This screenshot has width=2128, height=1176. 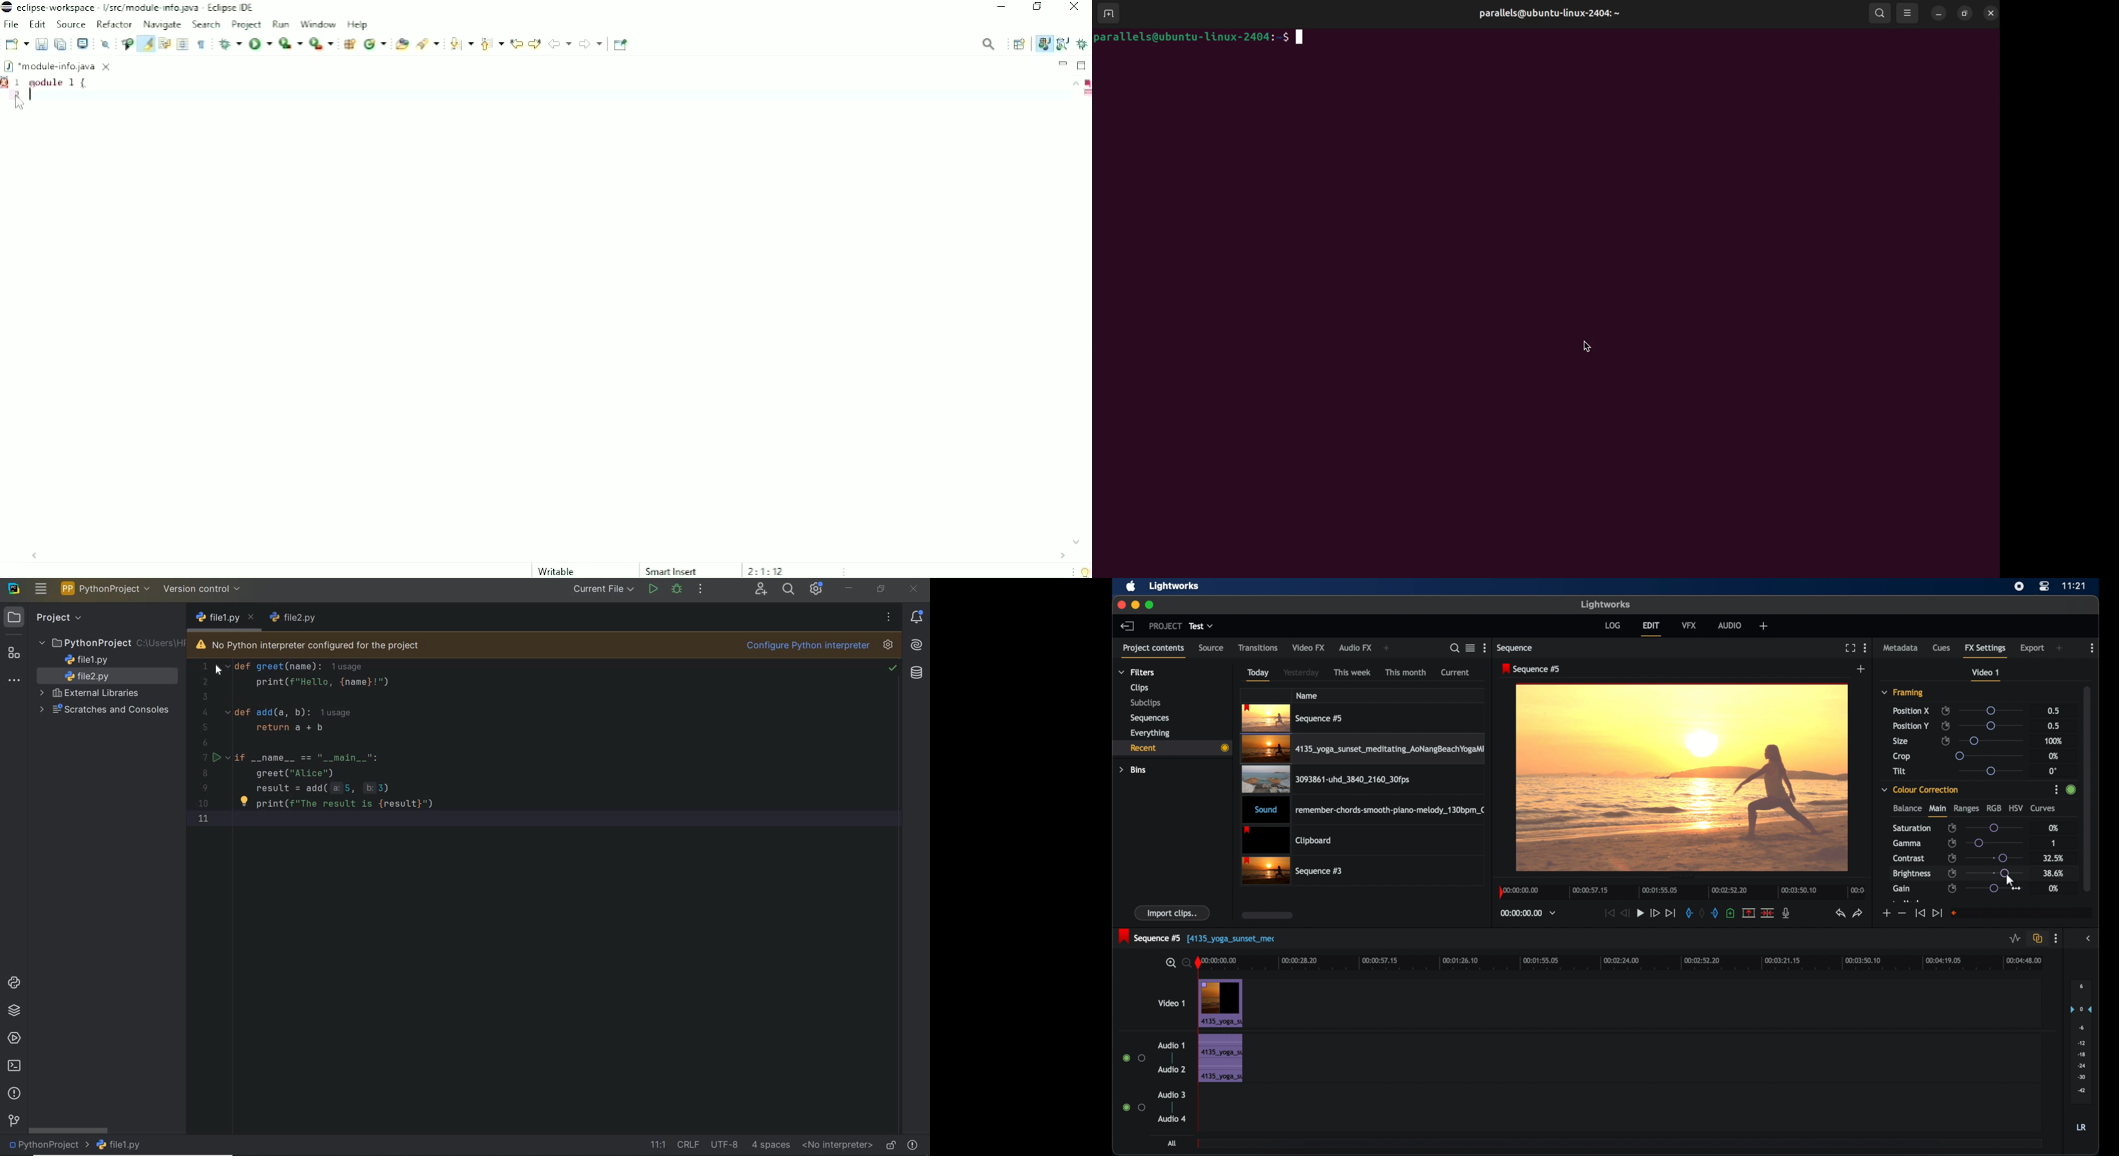 What do you see at coordinates (2017, 807) in the screenshot?
I see `hsv` at bounding box center [2017, 807].